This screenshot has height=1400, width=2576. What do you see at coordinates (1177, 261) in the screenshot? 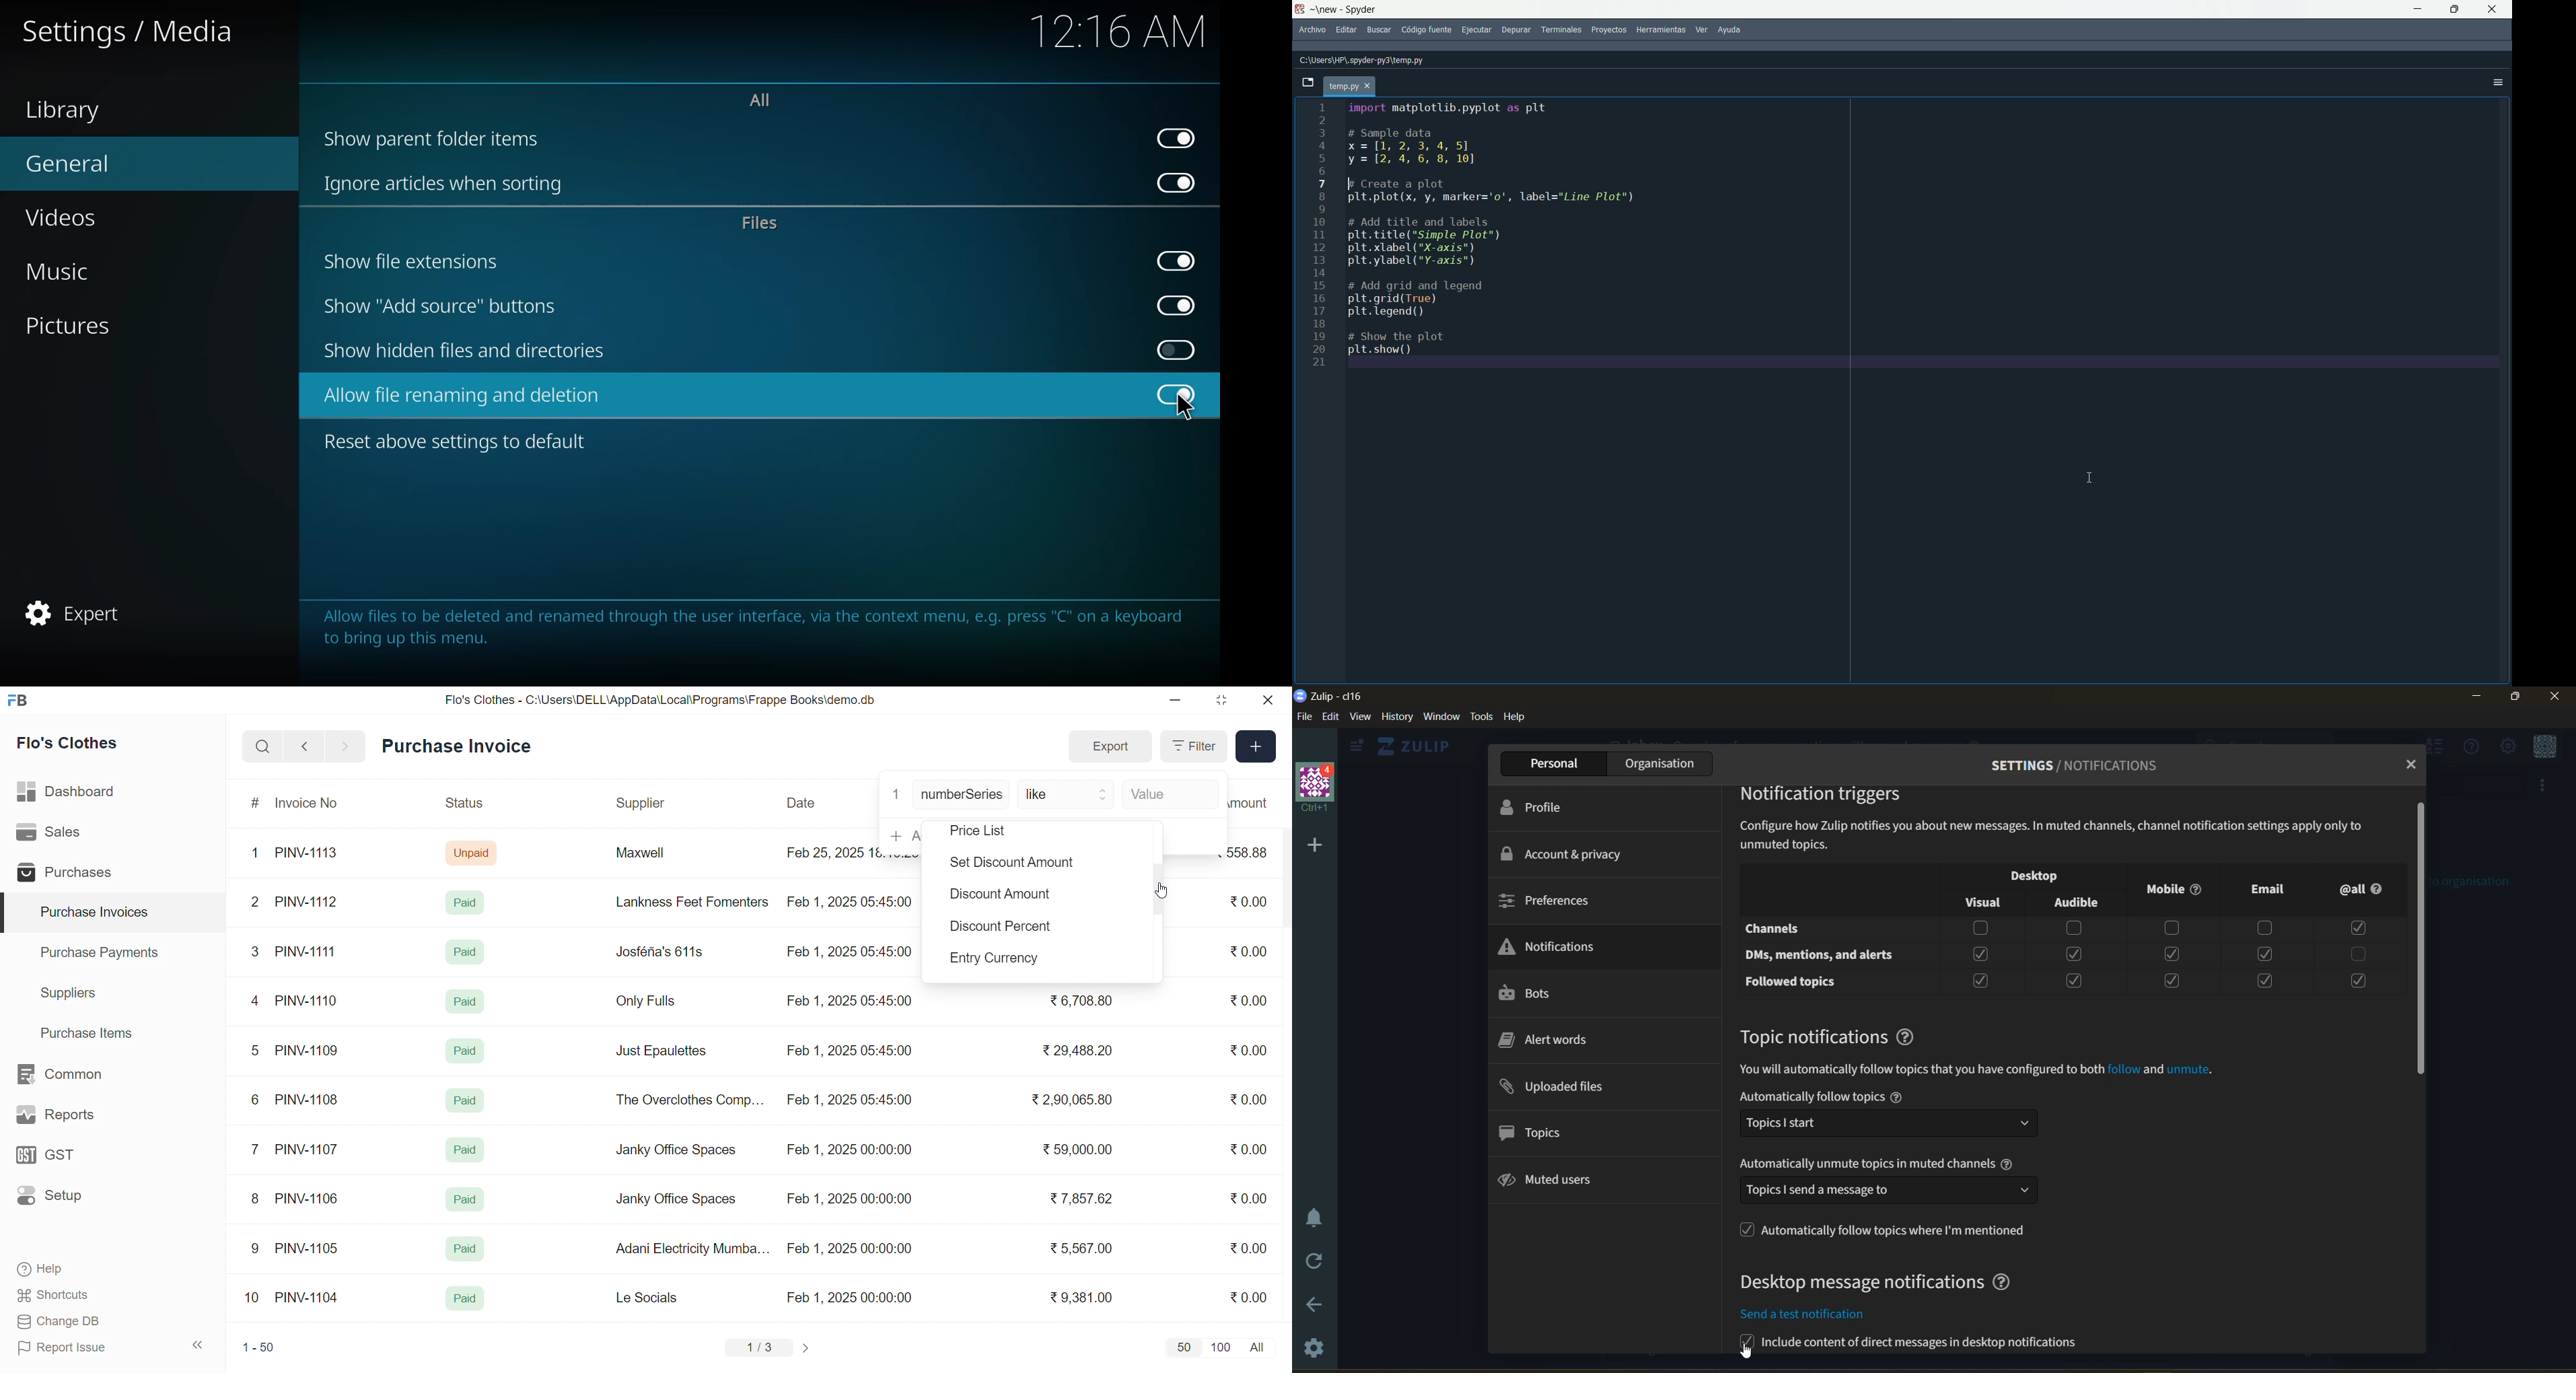
I see `enabled` at bounding box center [1177, 261].